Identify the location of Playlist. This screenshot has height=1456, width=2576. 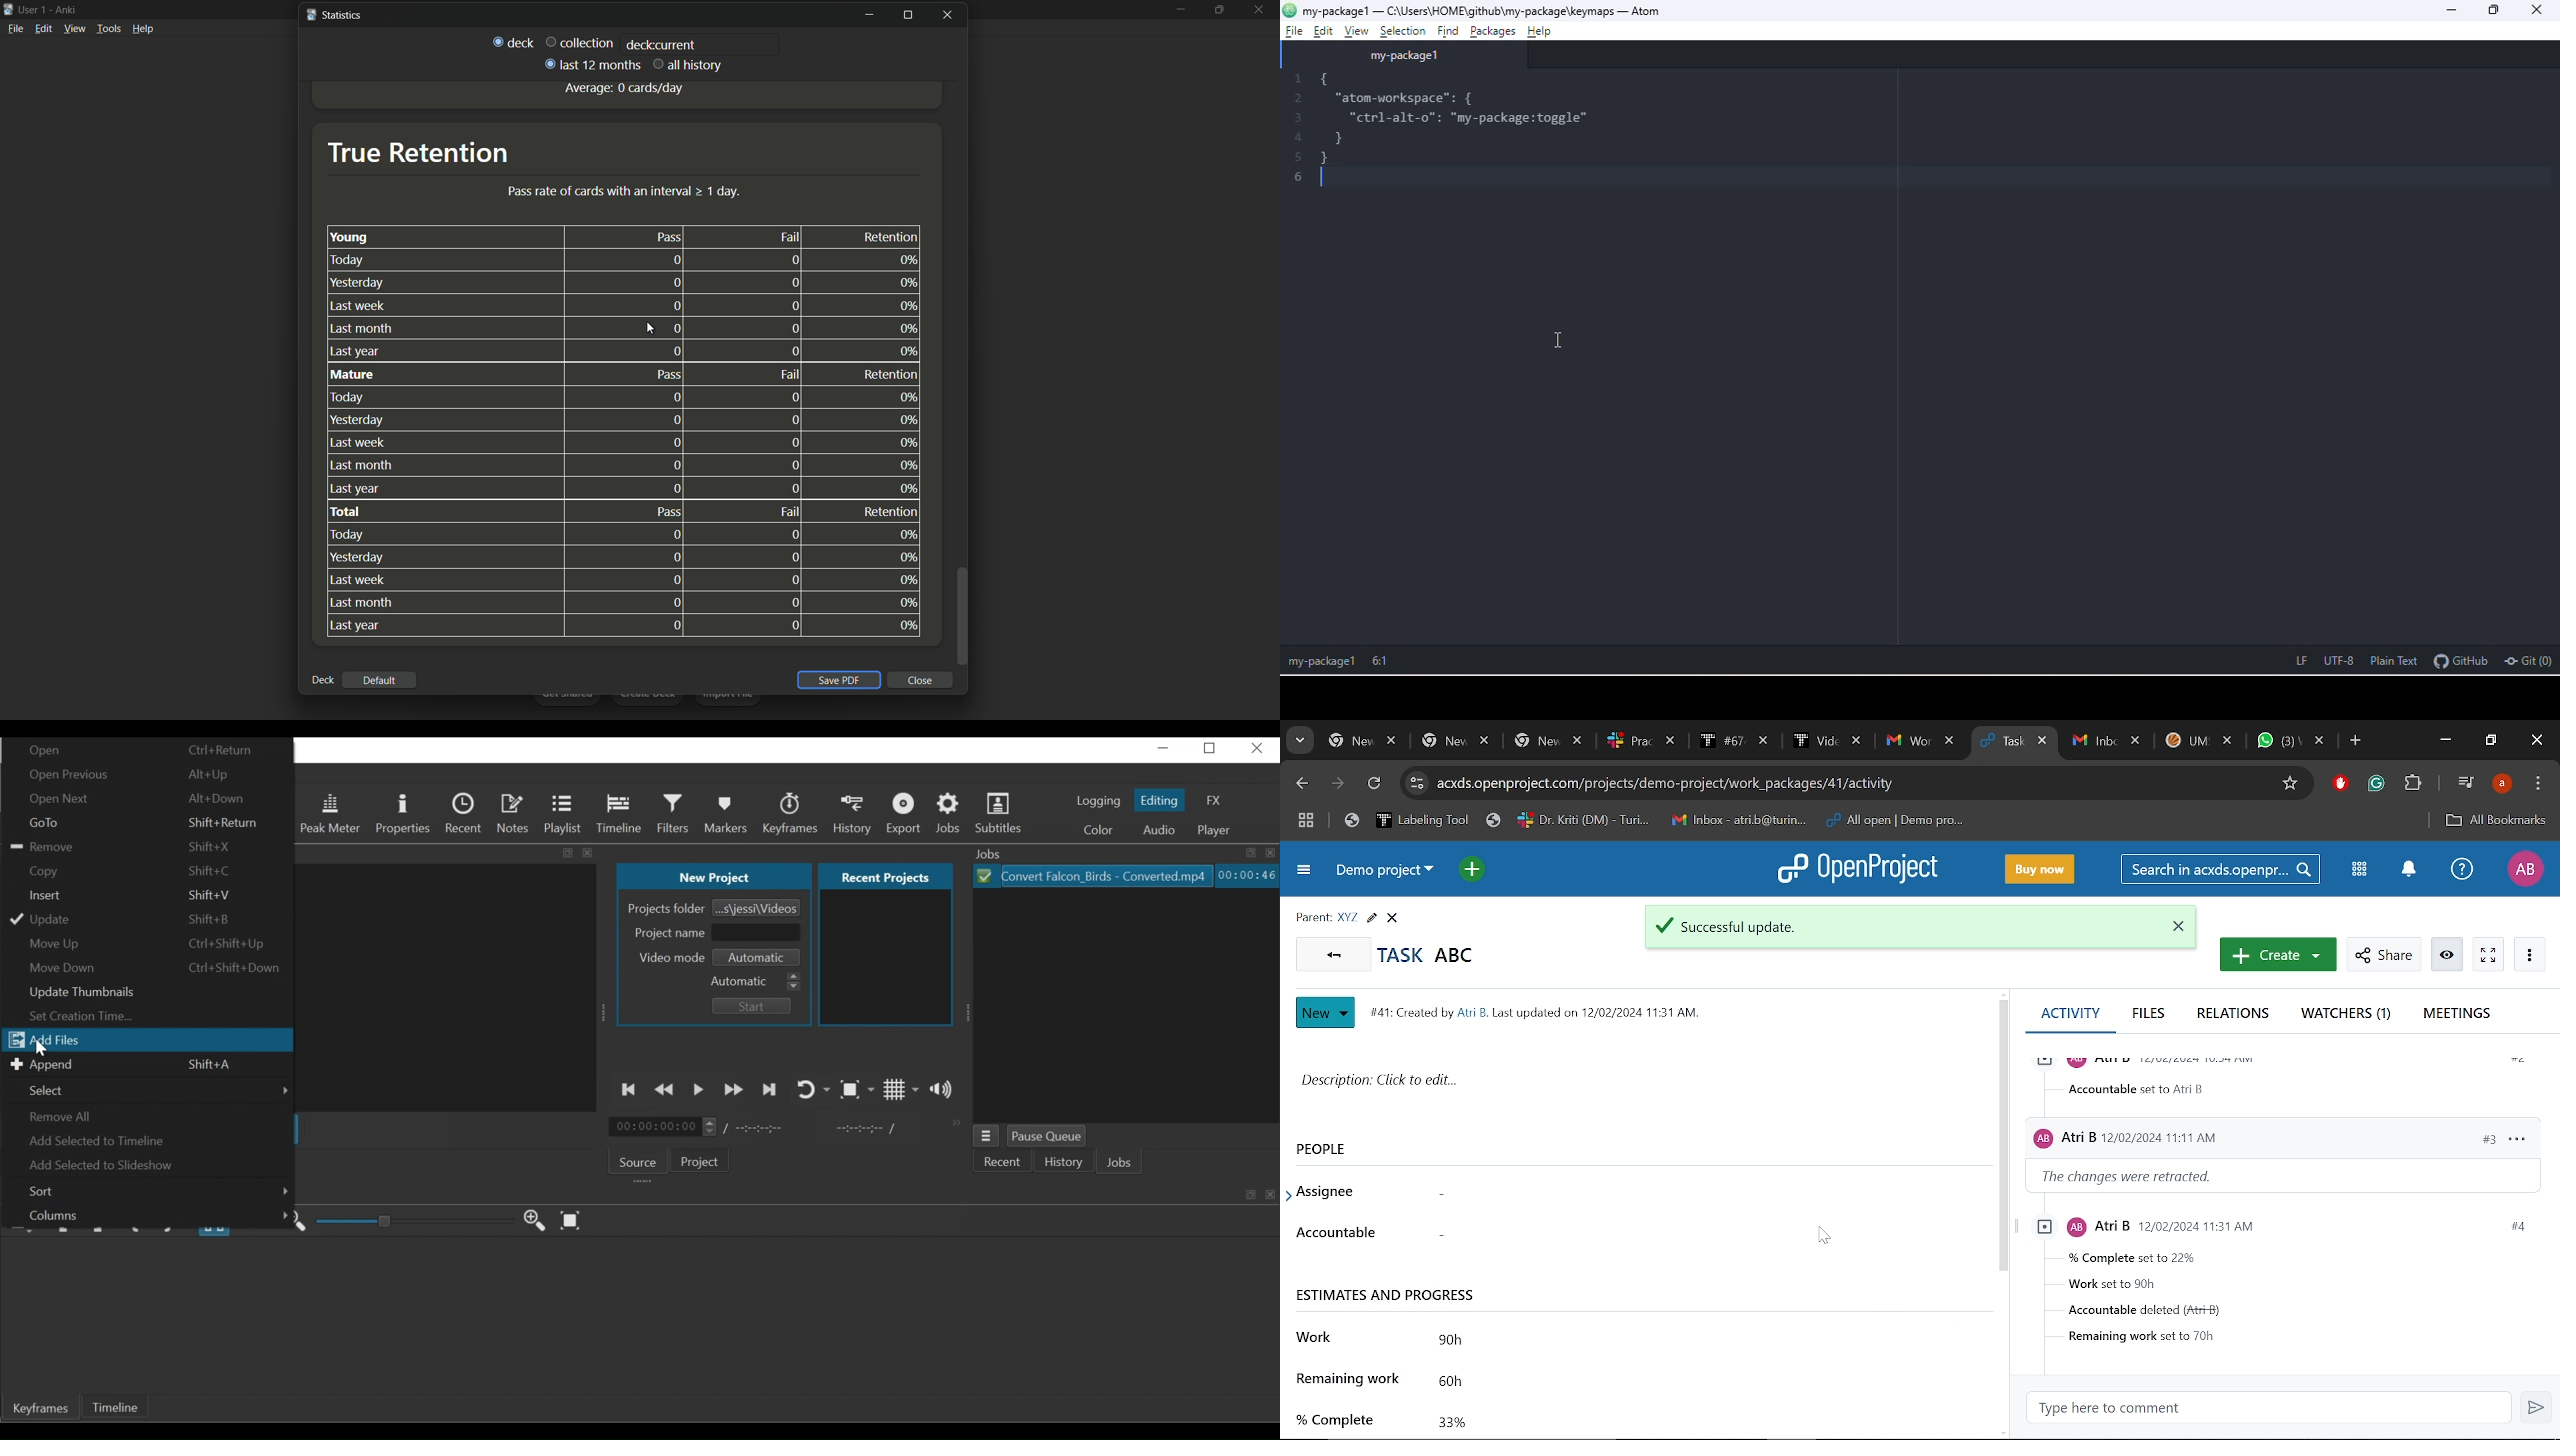
(563, 814).